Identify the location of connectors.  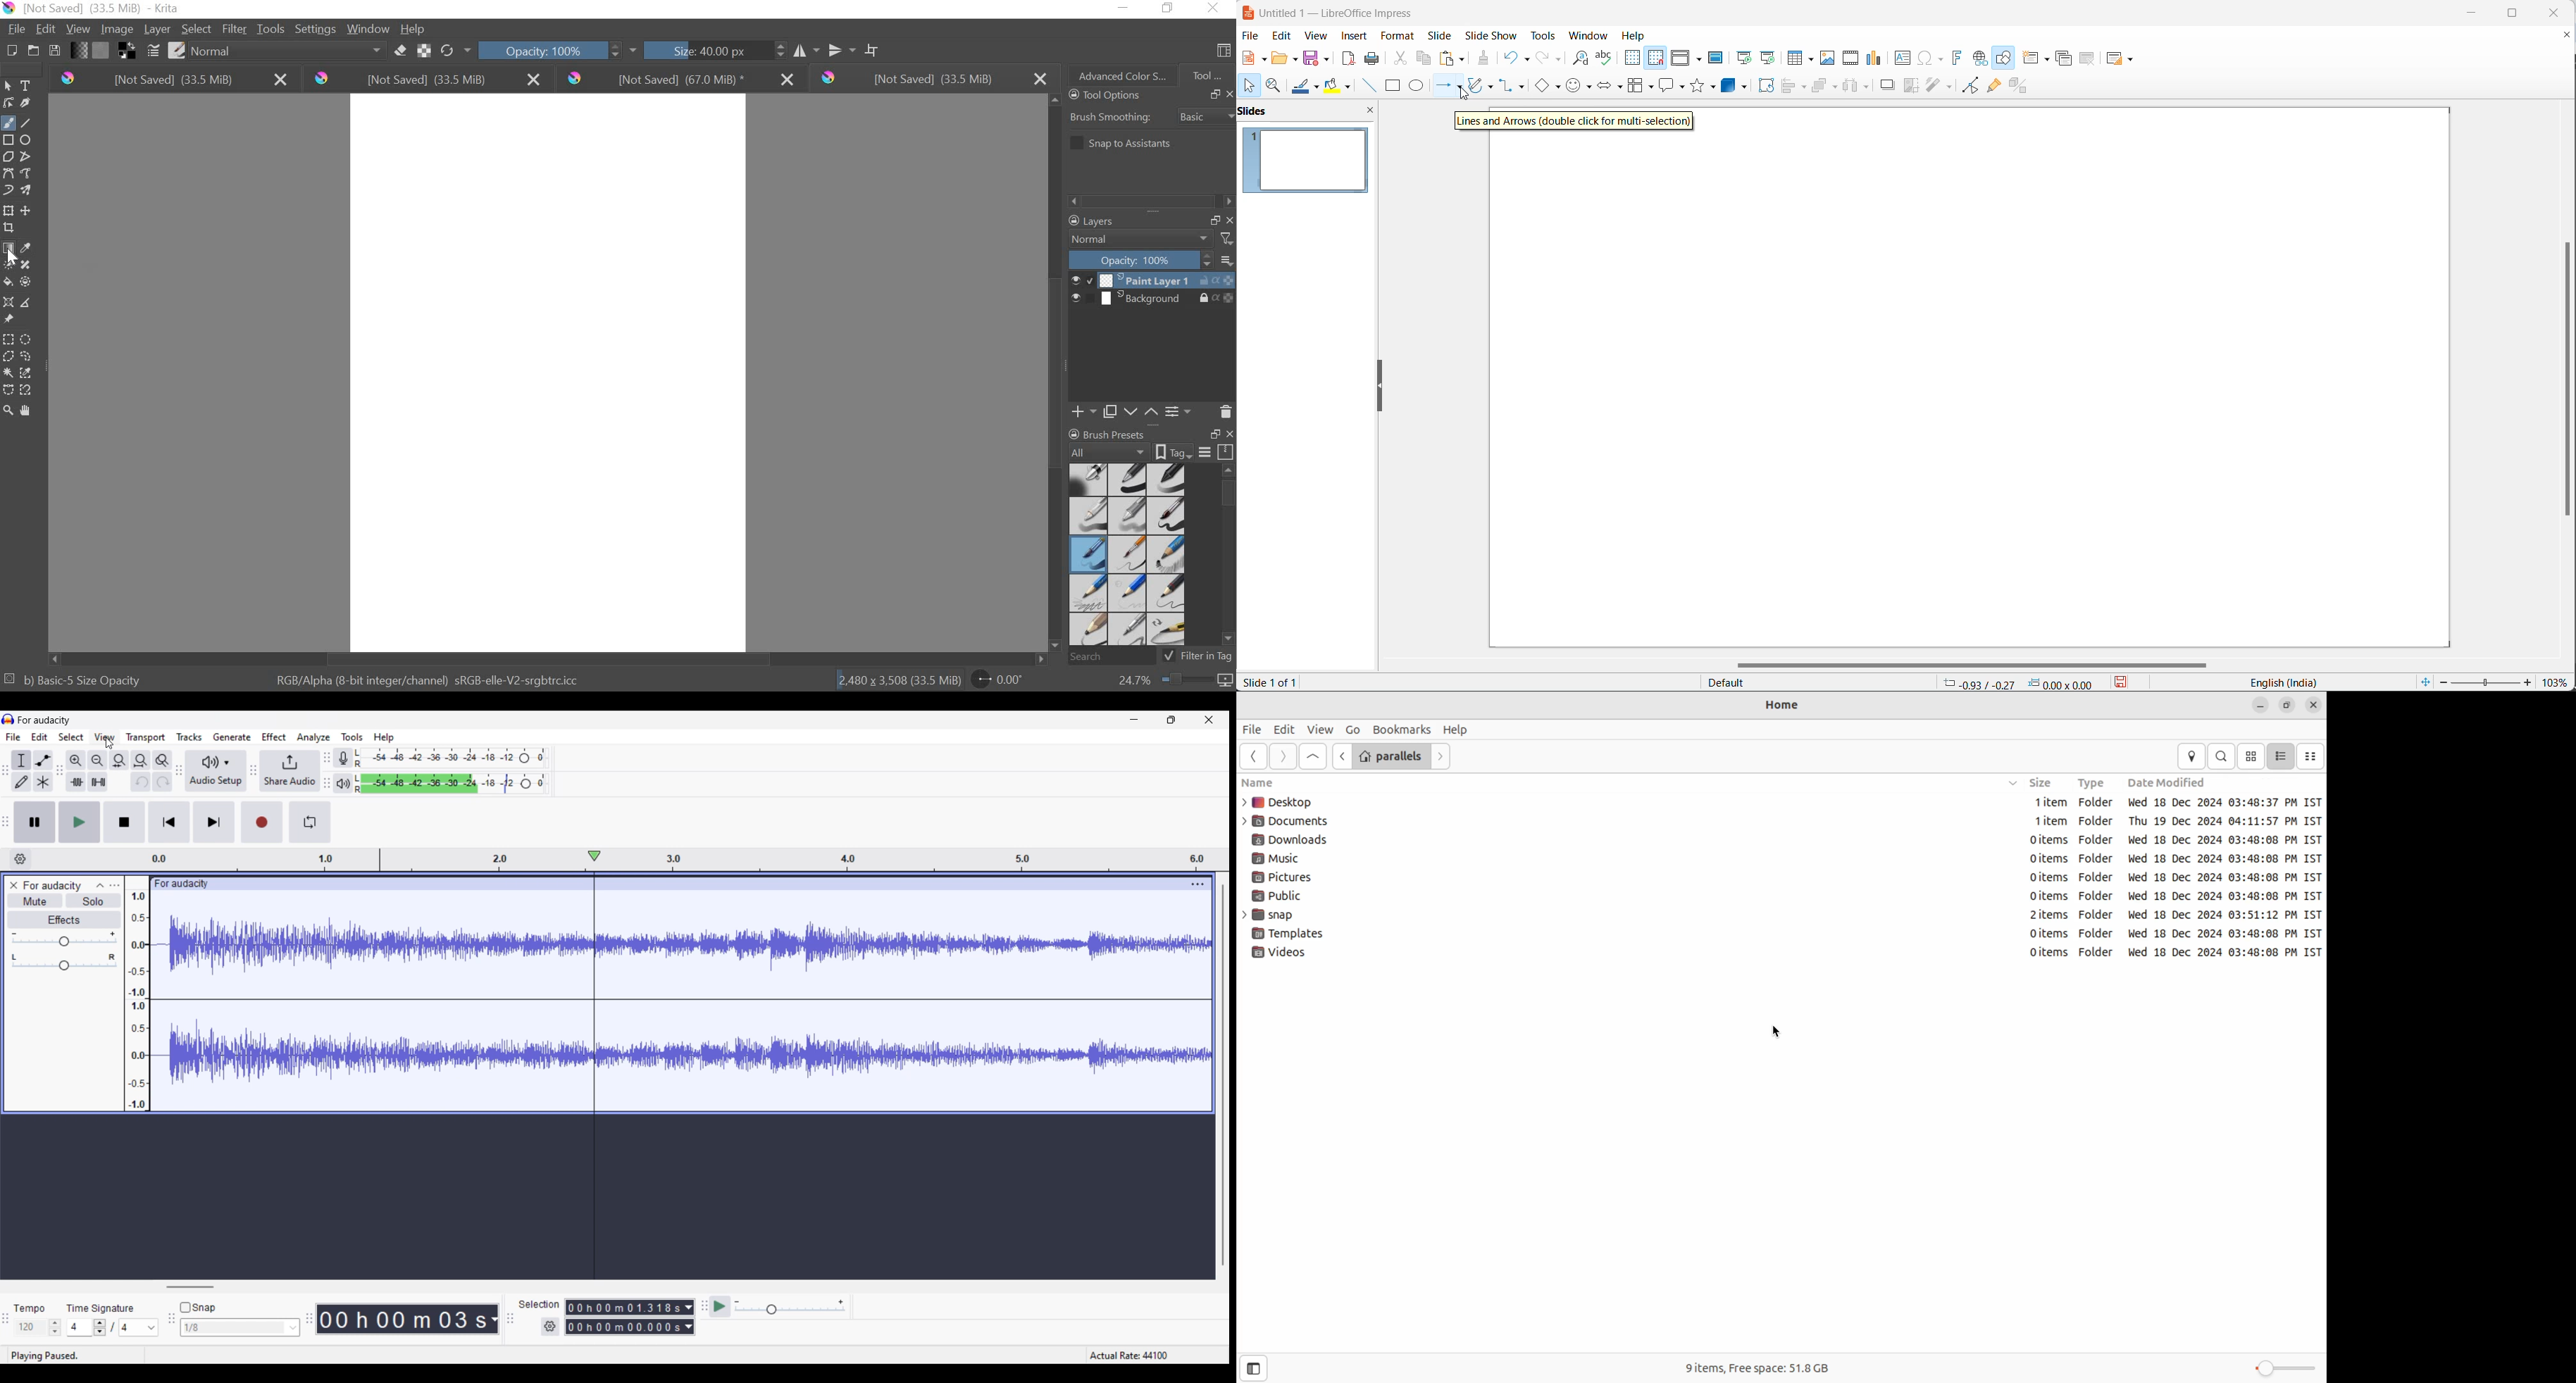
(1514, 87).